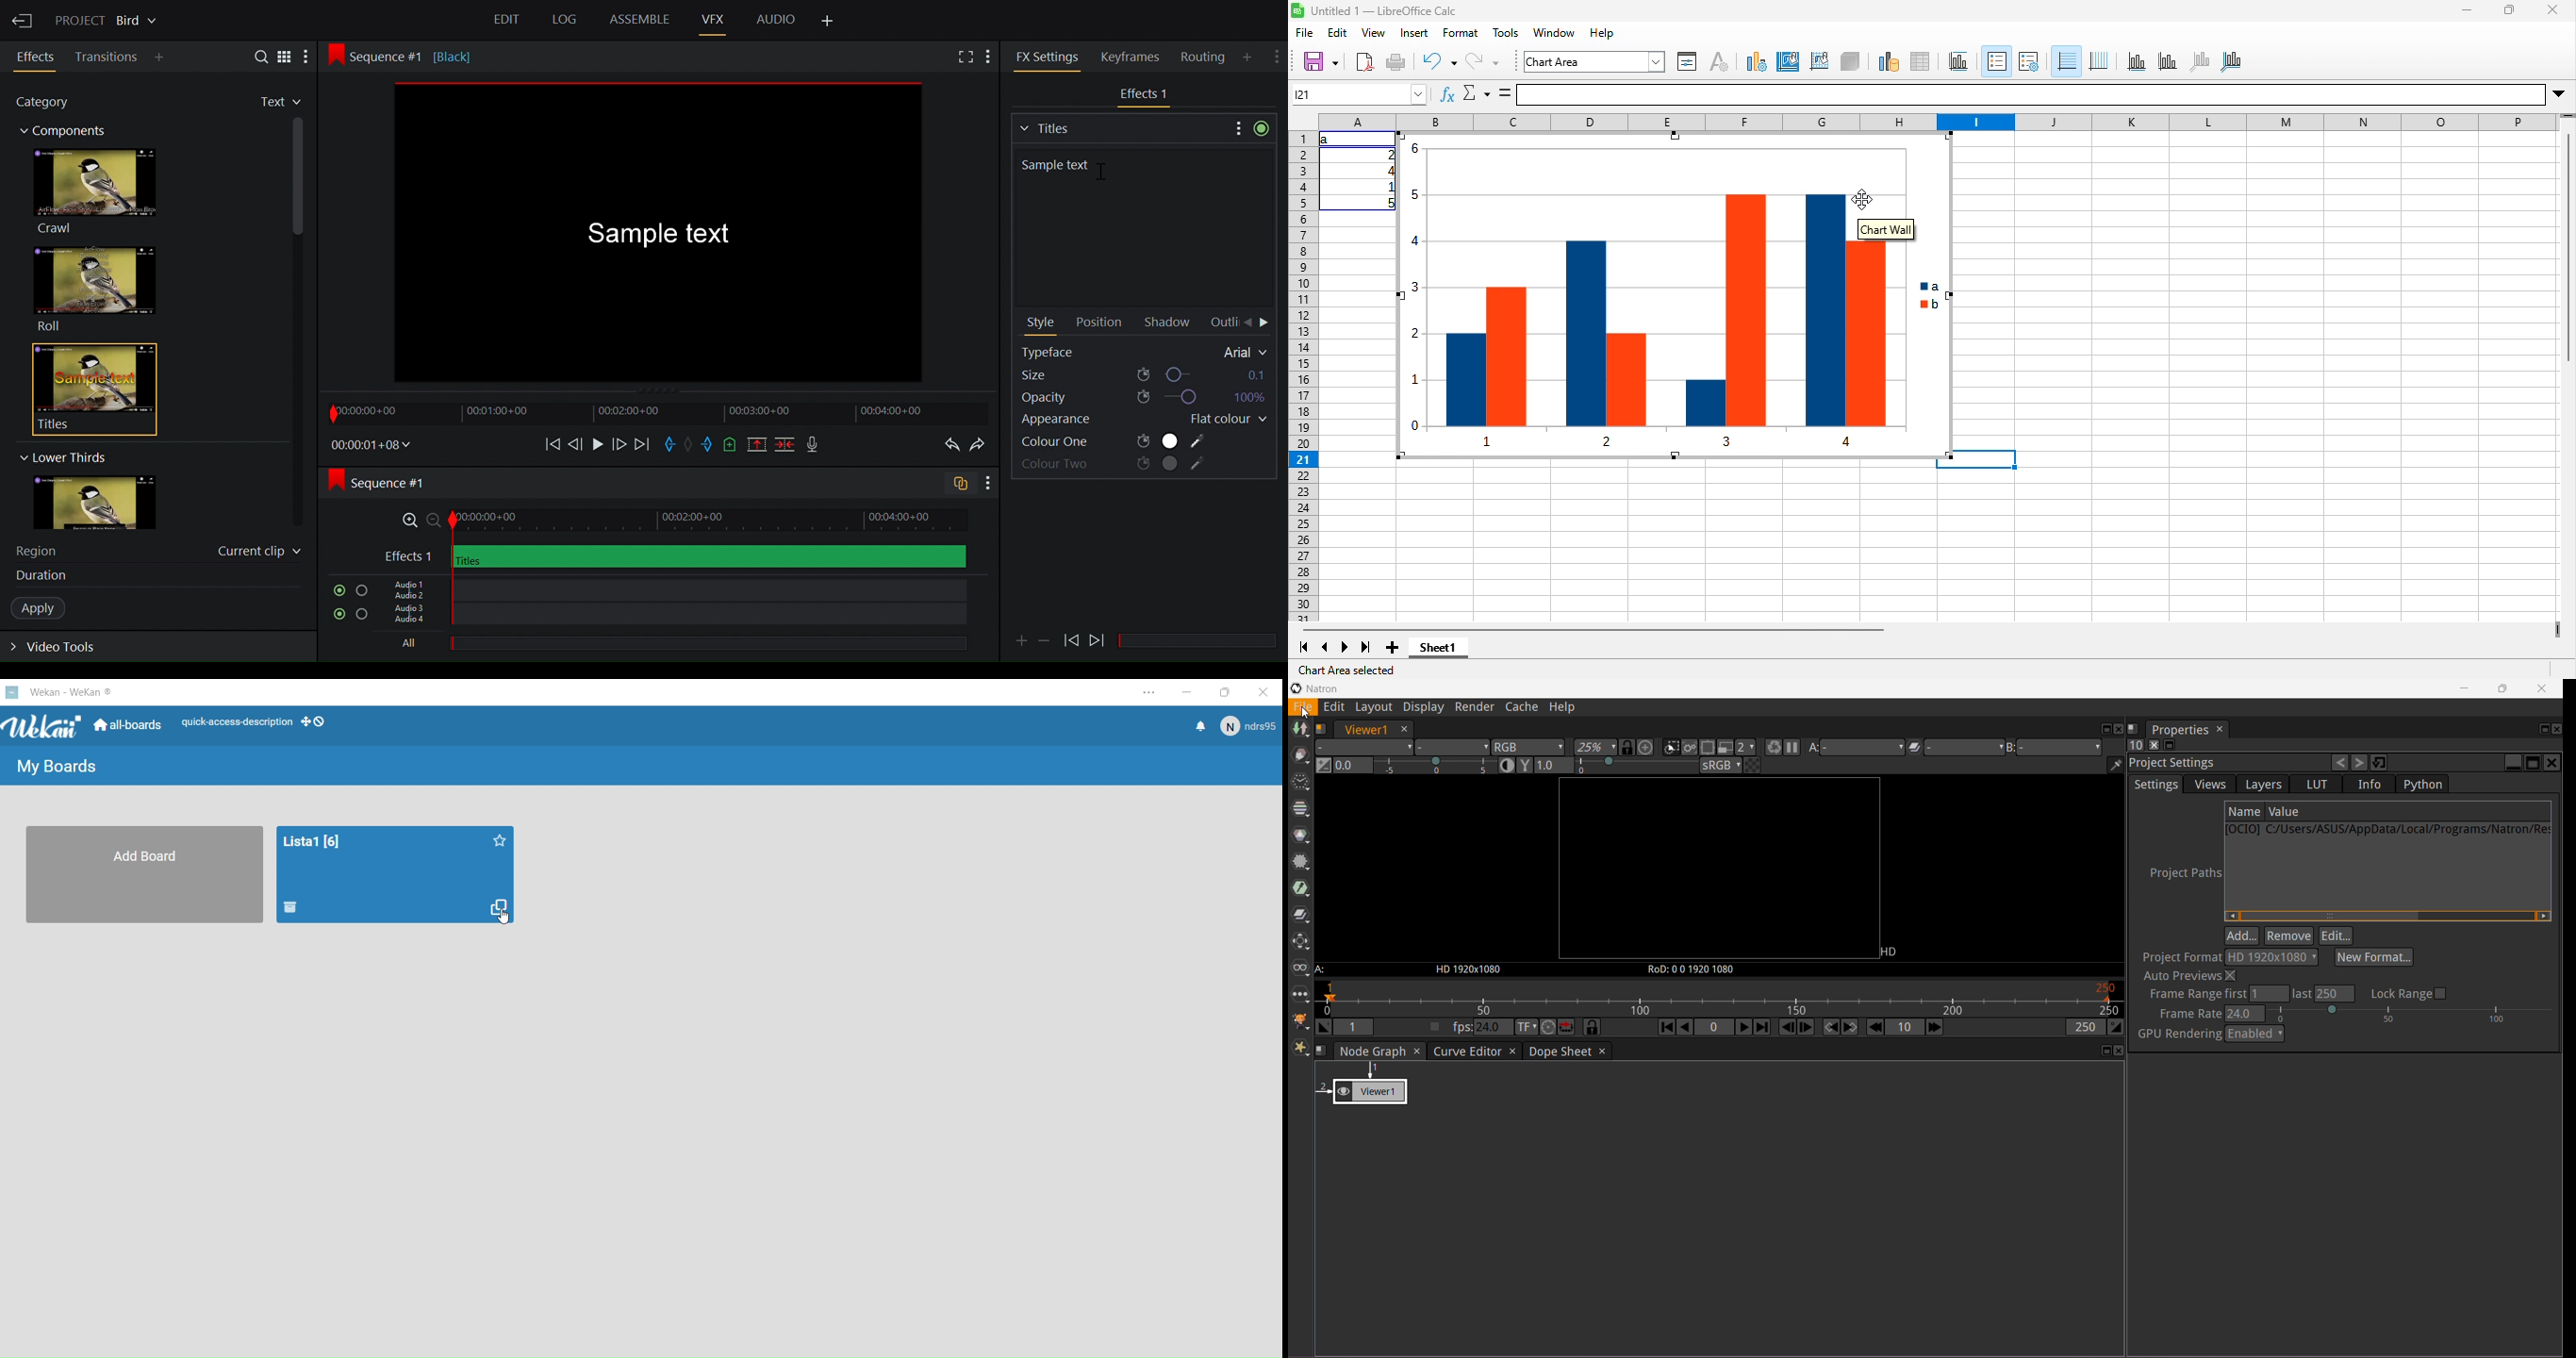  Describe the element at coordinates (1820, 63) in the screenshot. I see `chart wall` at that location.